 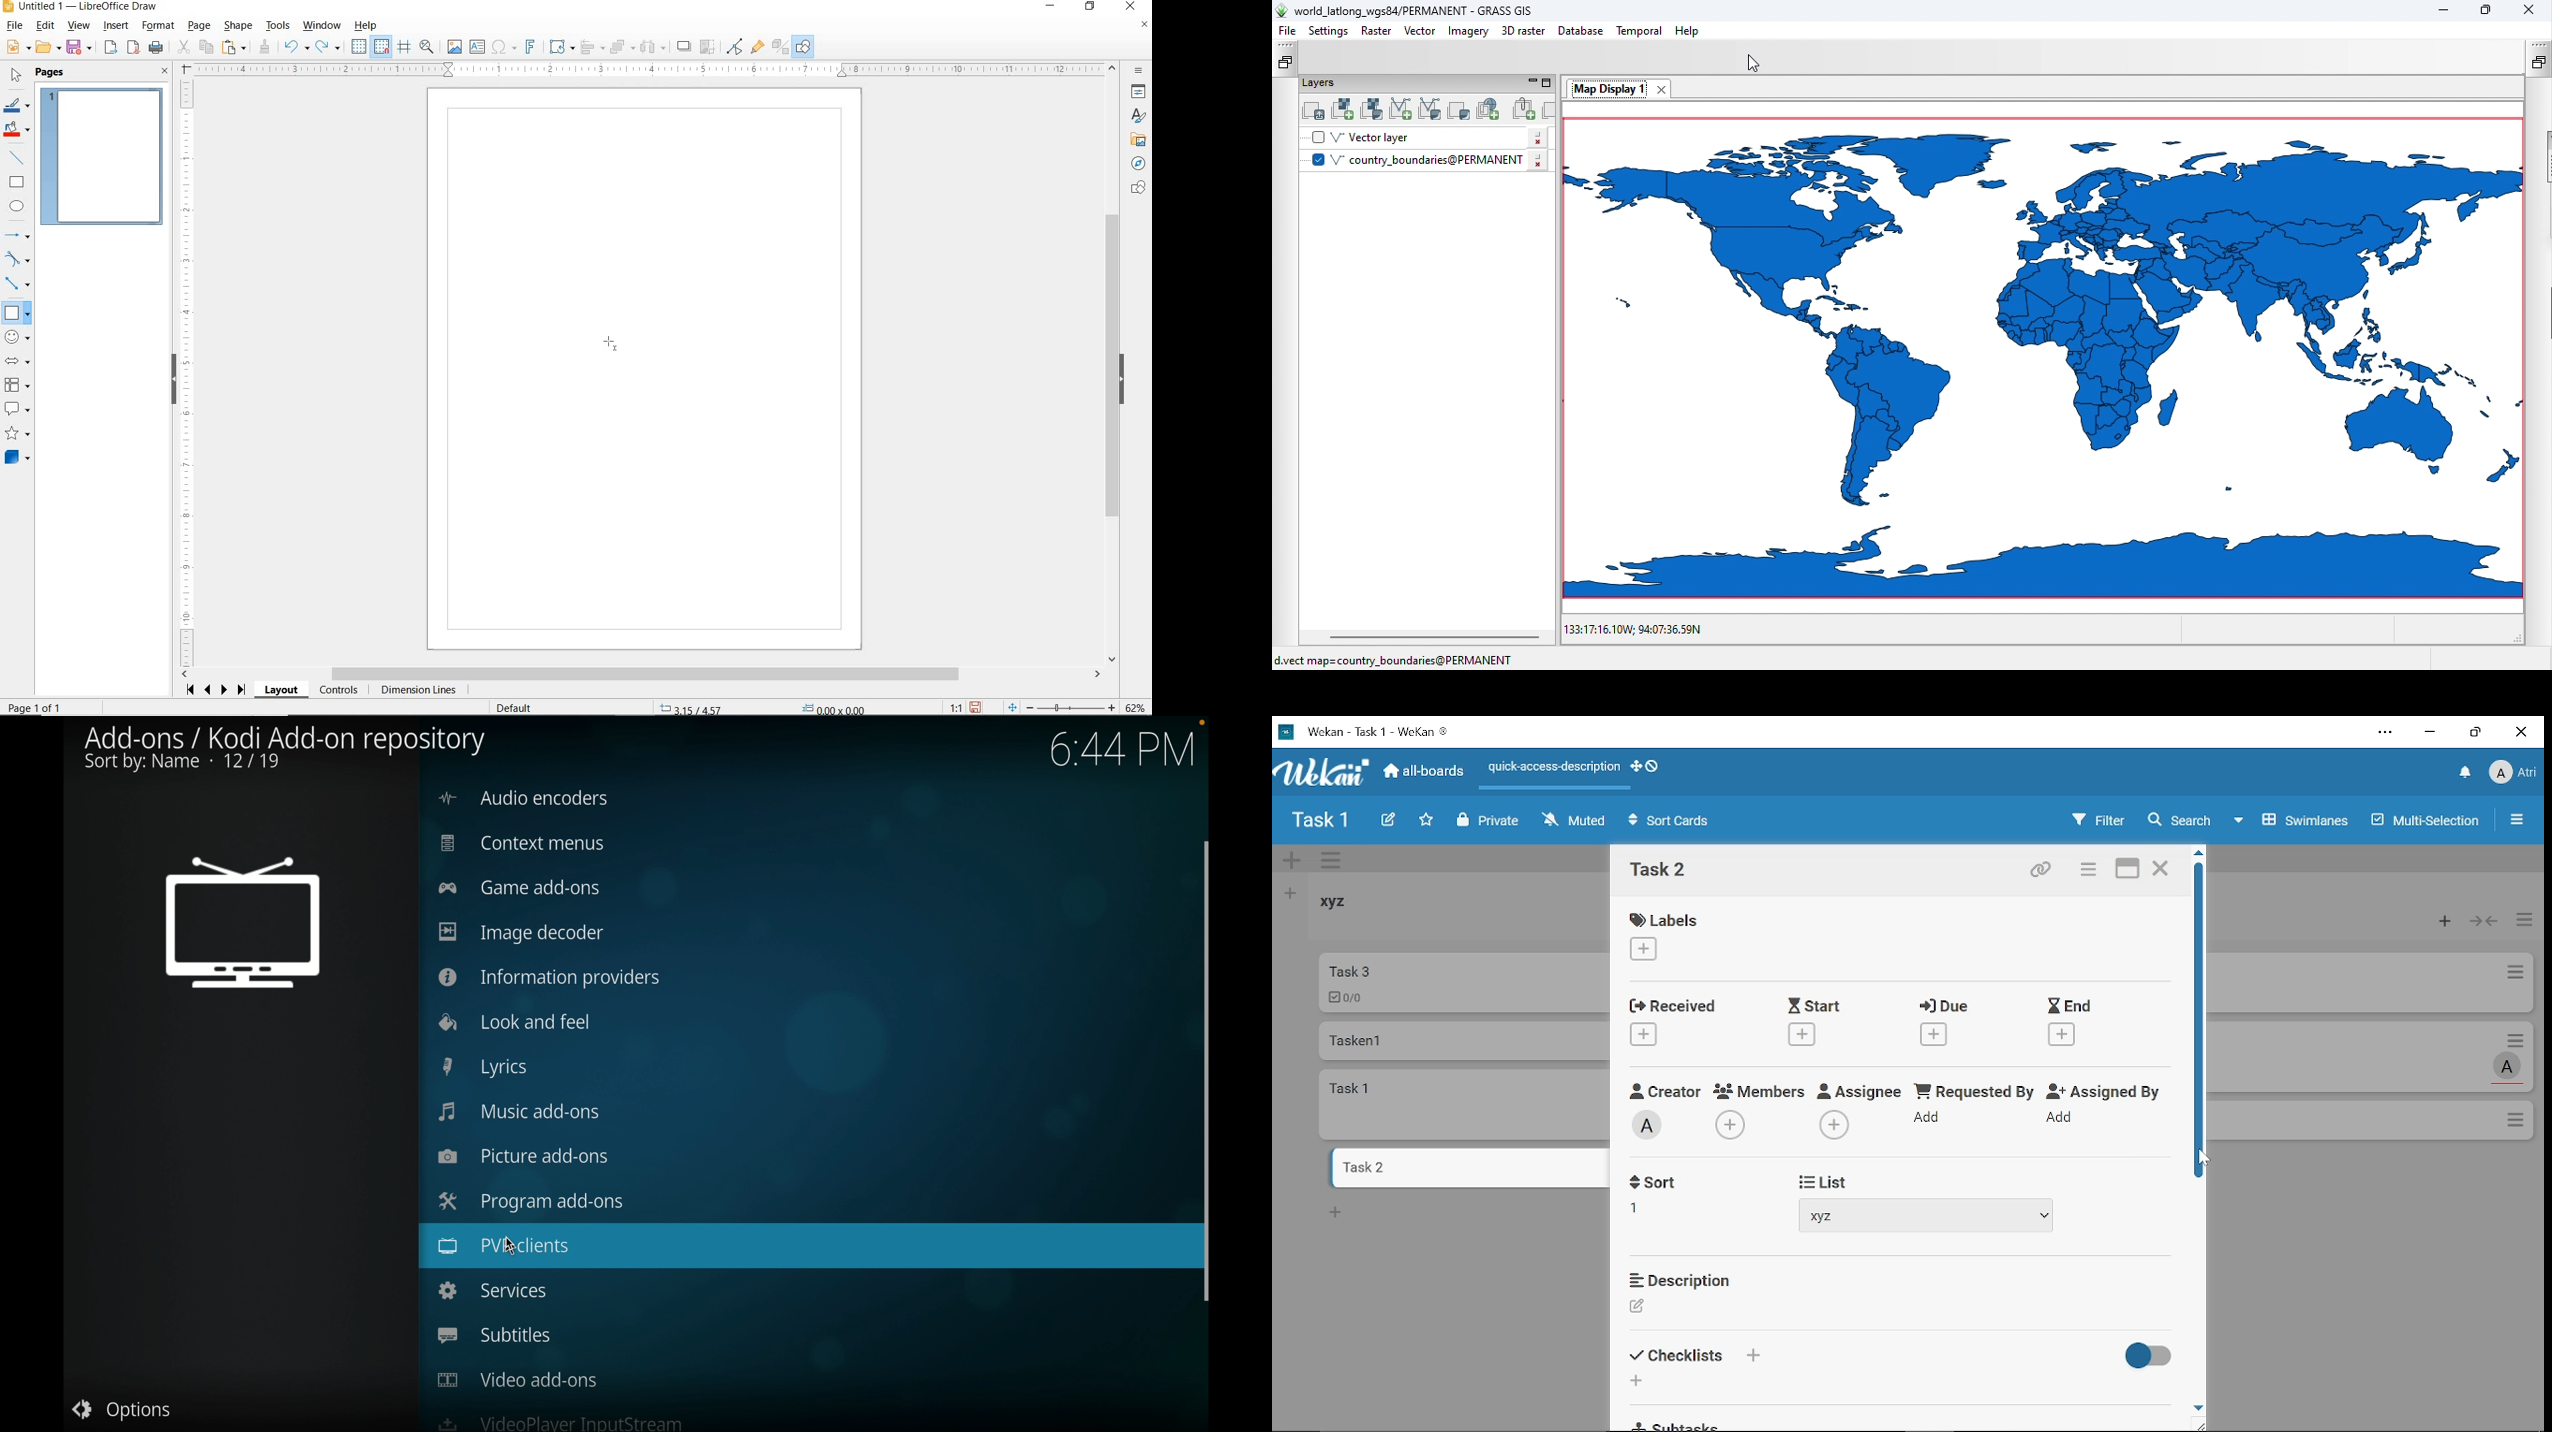 What do you see at coordinates (1936, 1123) in the screenshot?
I see `Add requested by` at bounding box center [1936, 1123].